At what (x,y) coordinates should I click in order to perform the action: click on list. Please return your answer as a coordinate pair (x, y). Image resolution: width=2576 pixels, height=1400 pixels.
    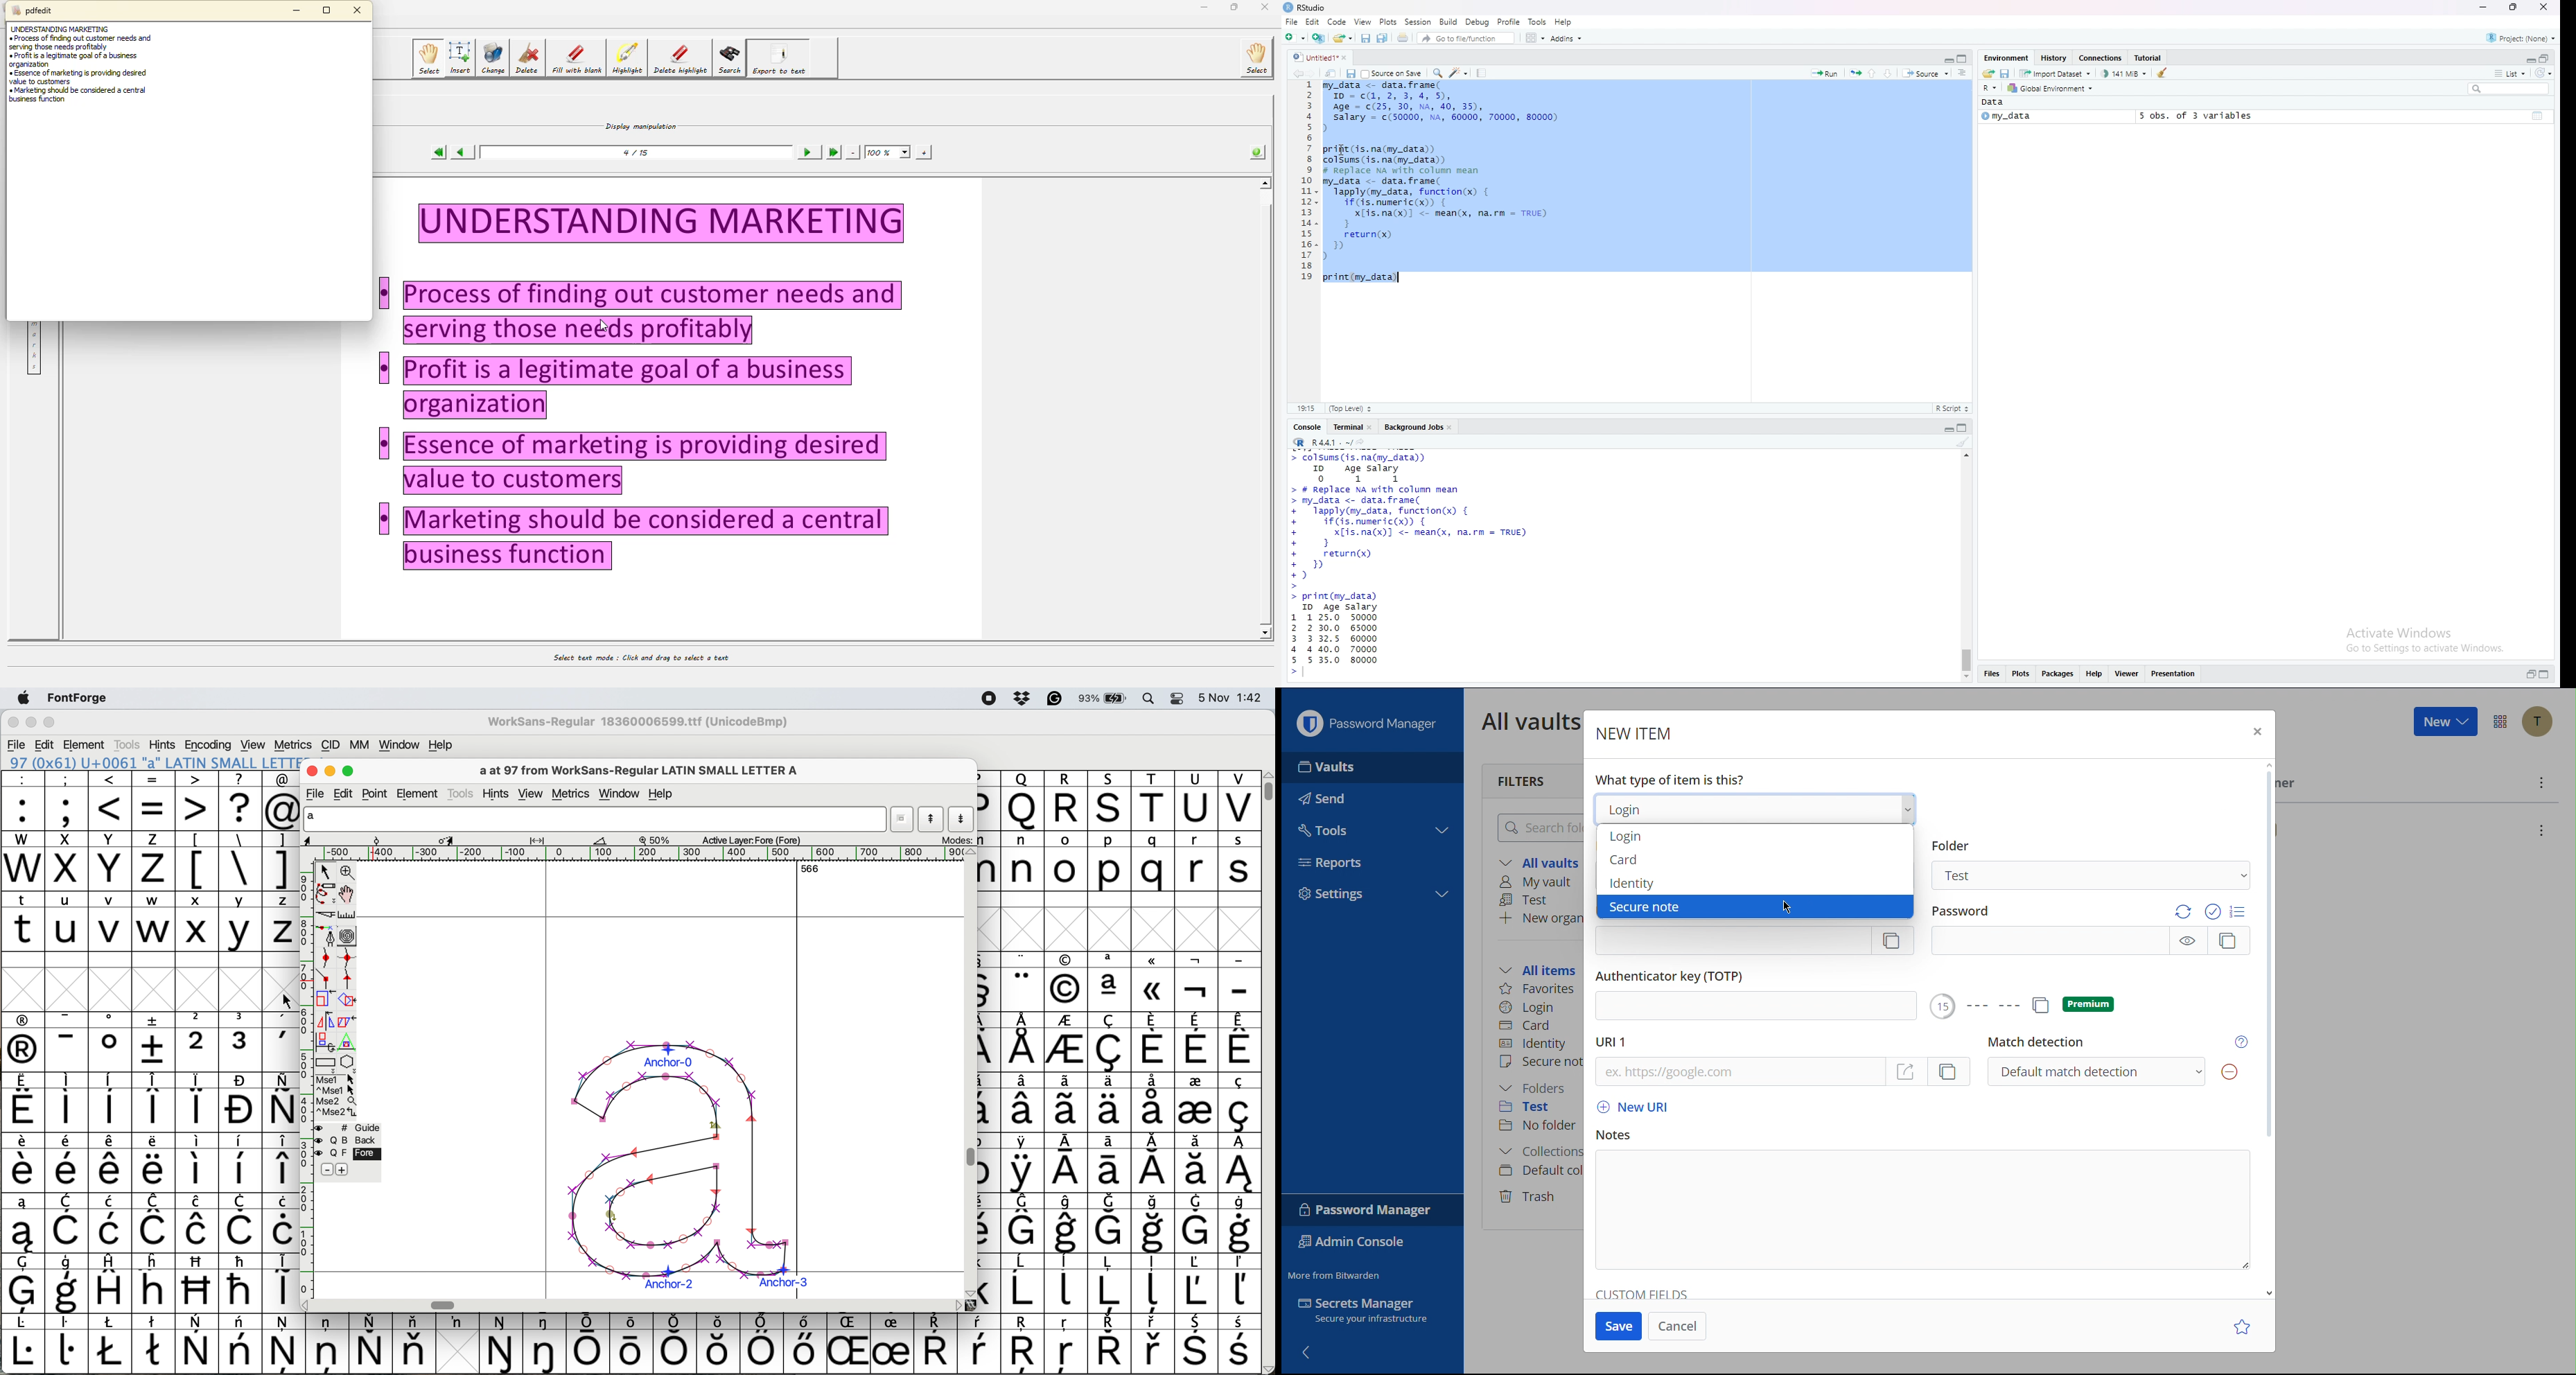
    Looking at the image, I should click on (2510, 73).